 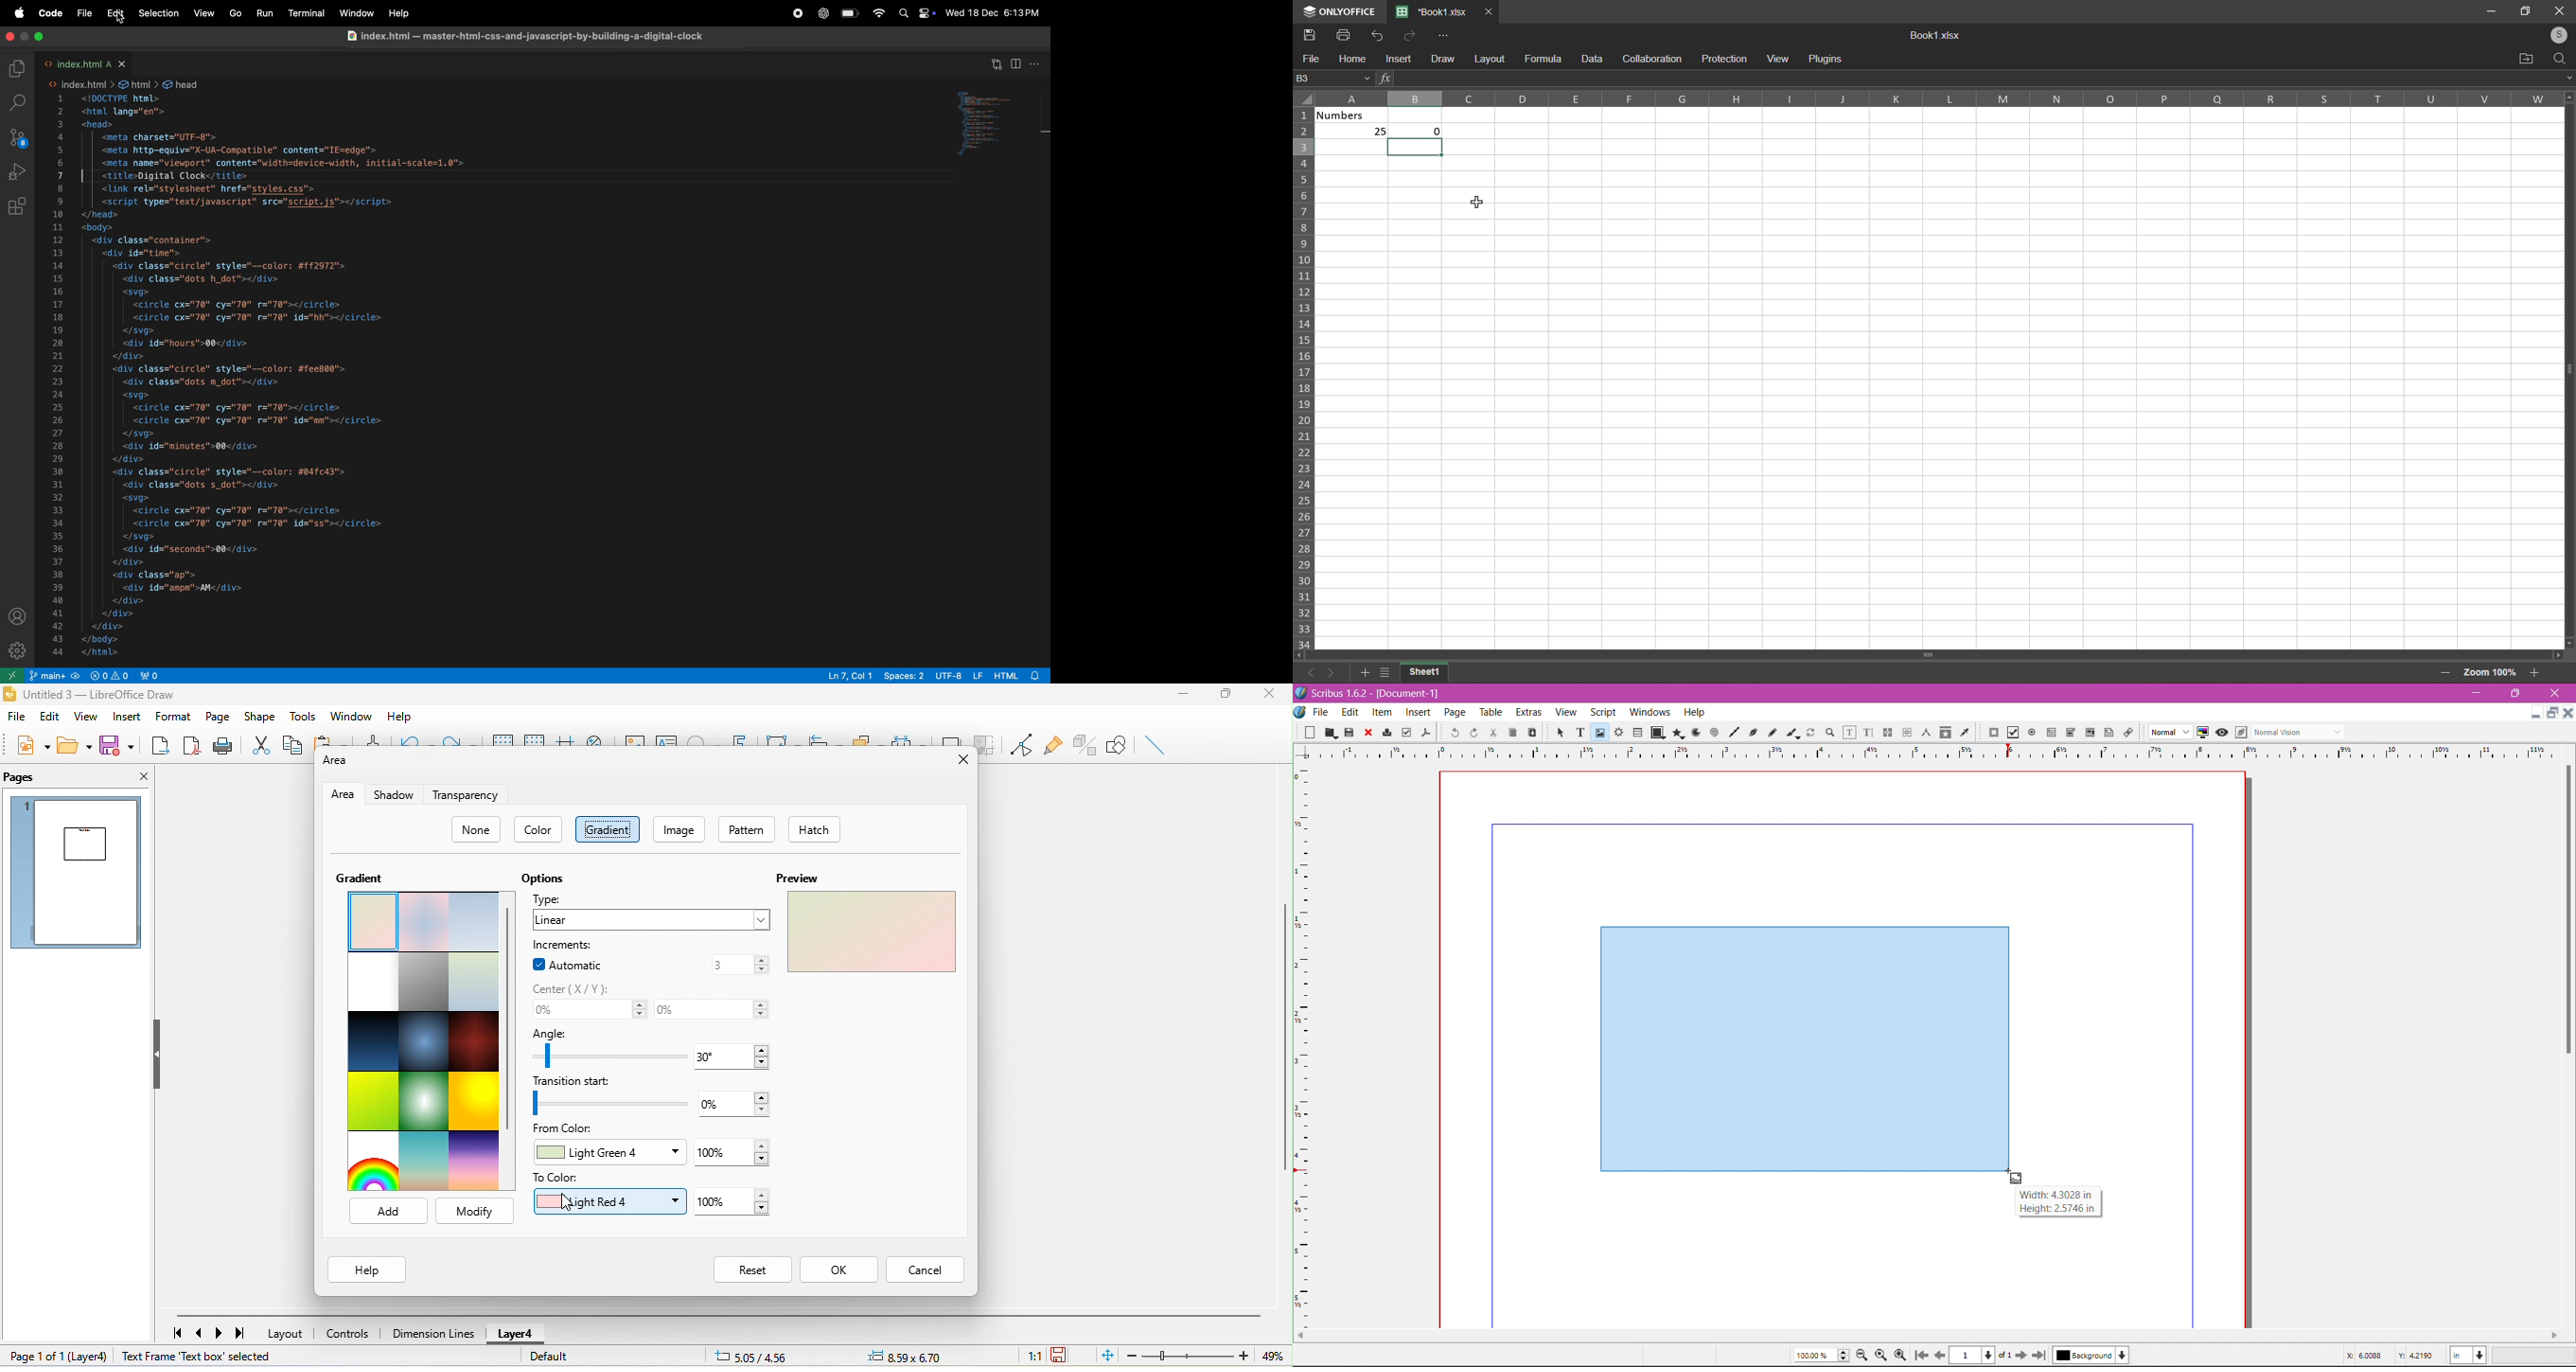 I want to click on page, so click(x=216, y=716).